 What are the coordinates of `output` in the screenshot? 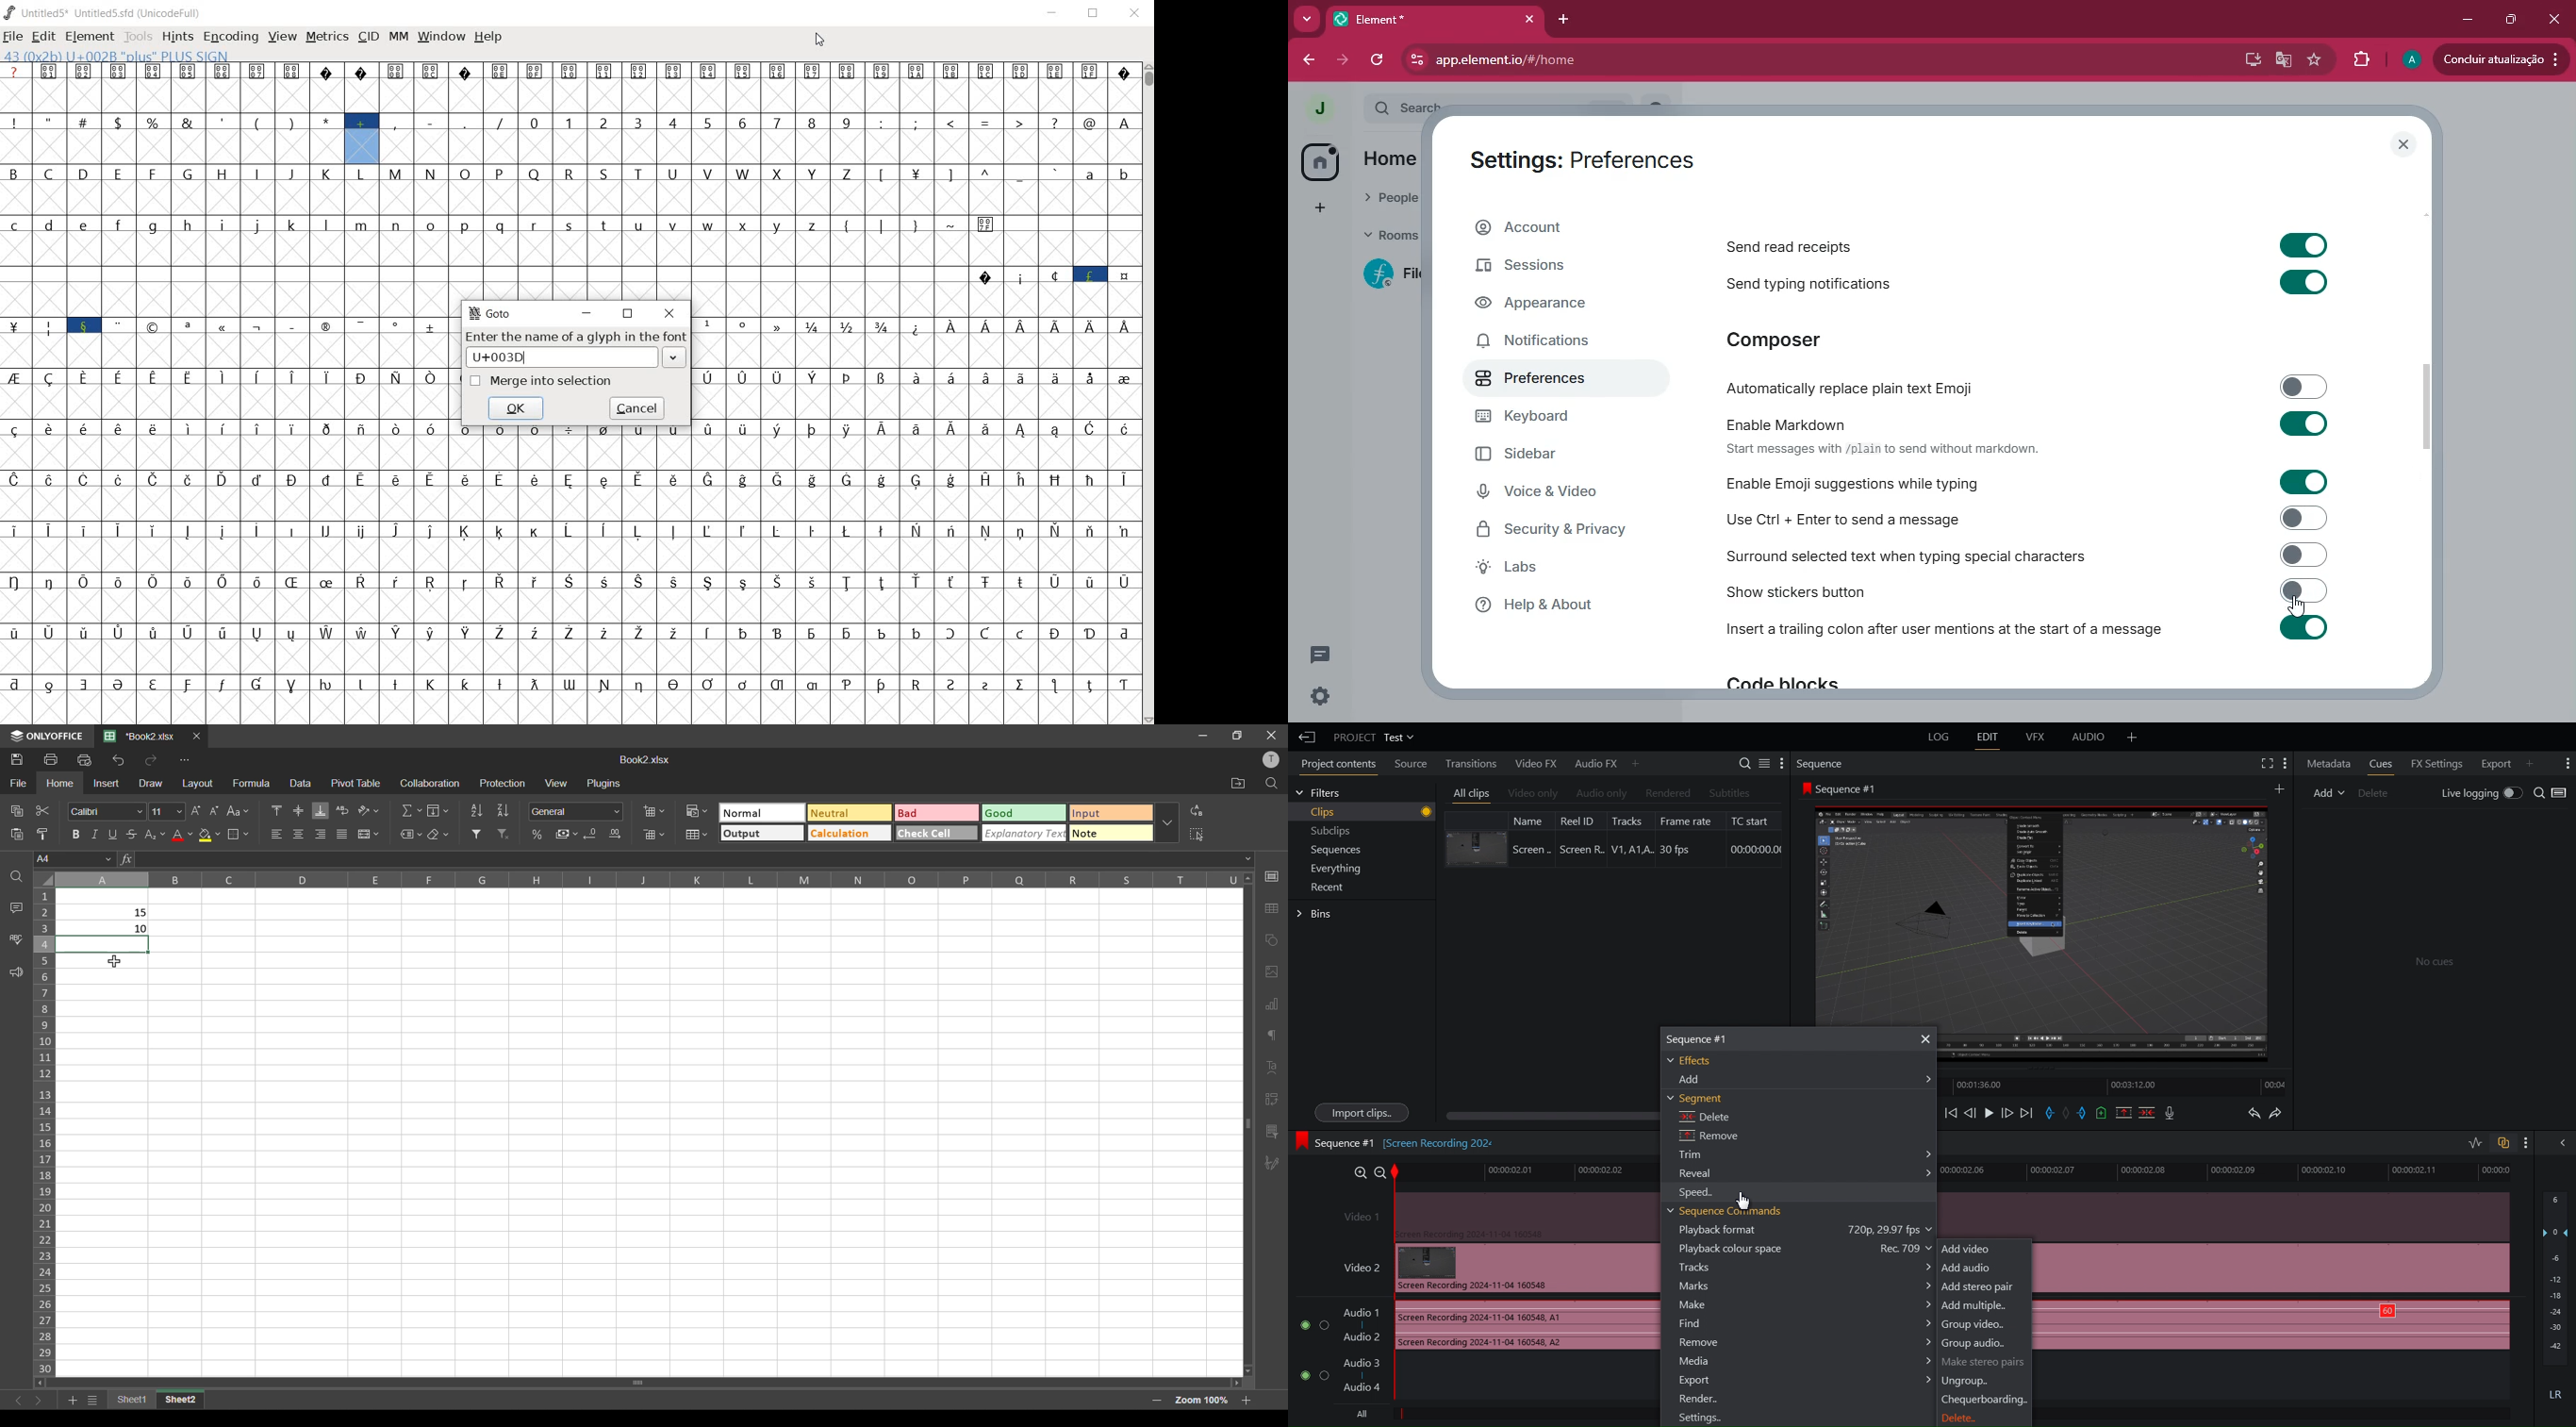 It's located at (762, 832).